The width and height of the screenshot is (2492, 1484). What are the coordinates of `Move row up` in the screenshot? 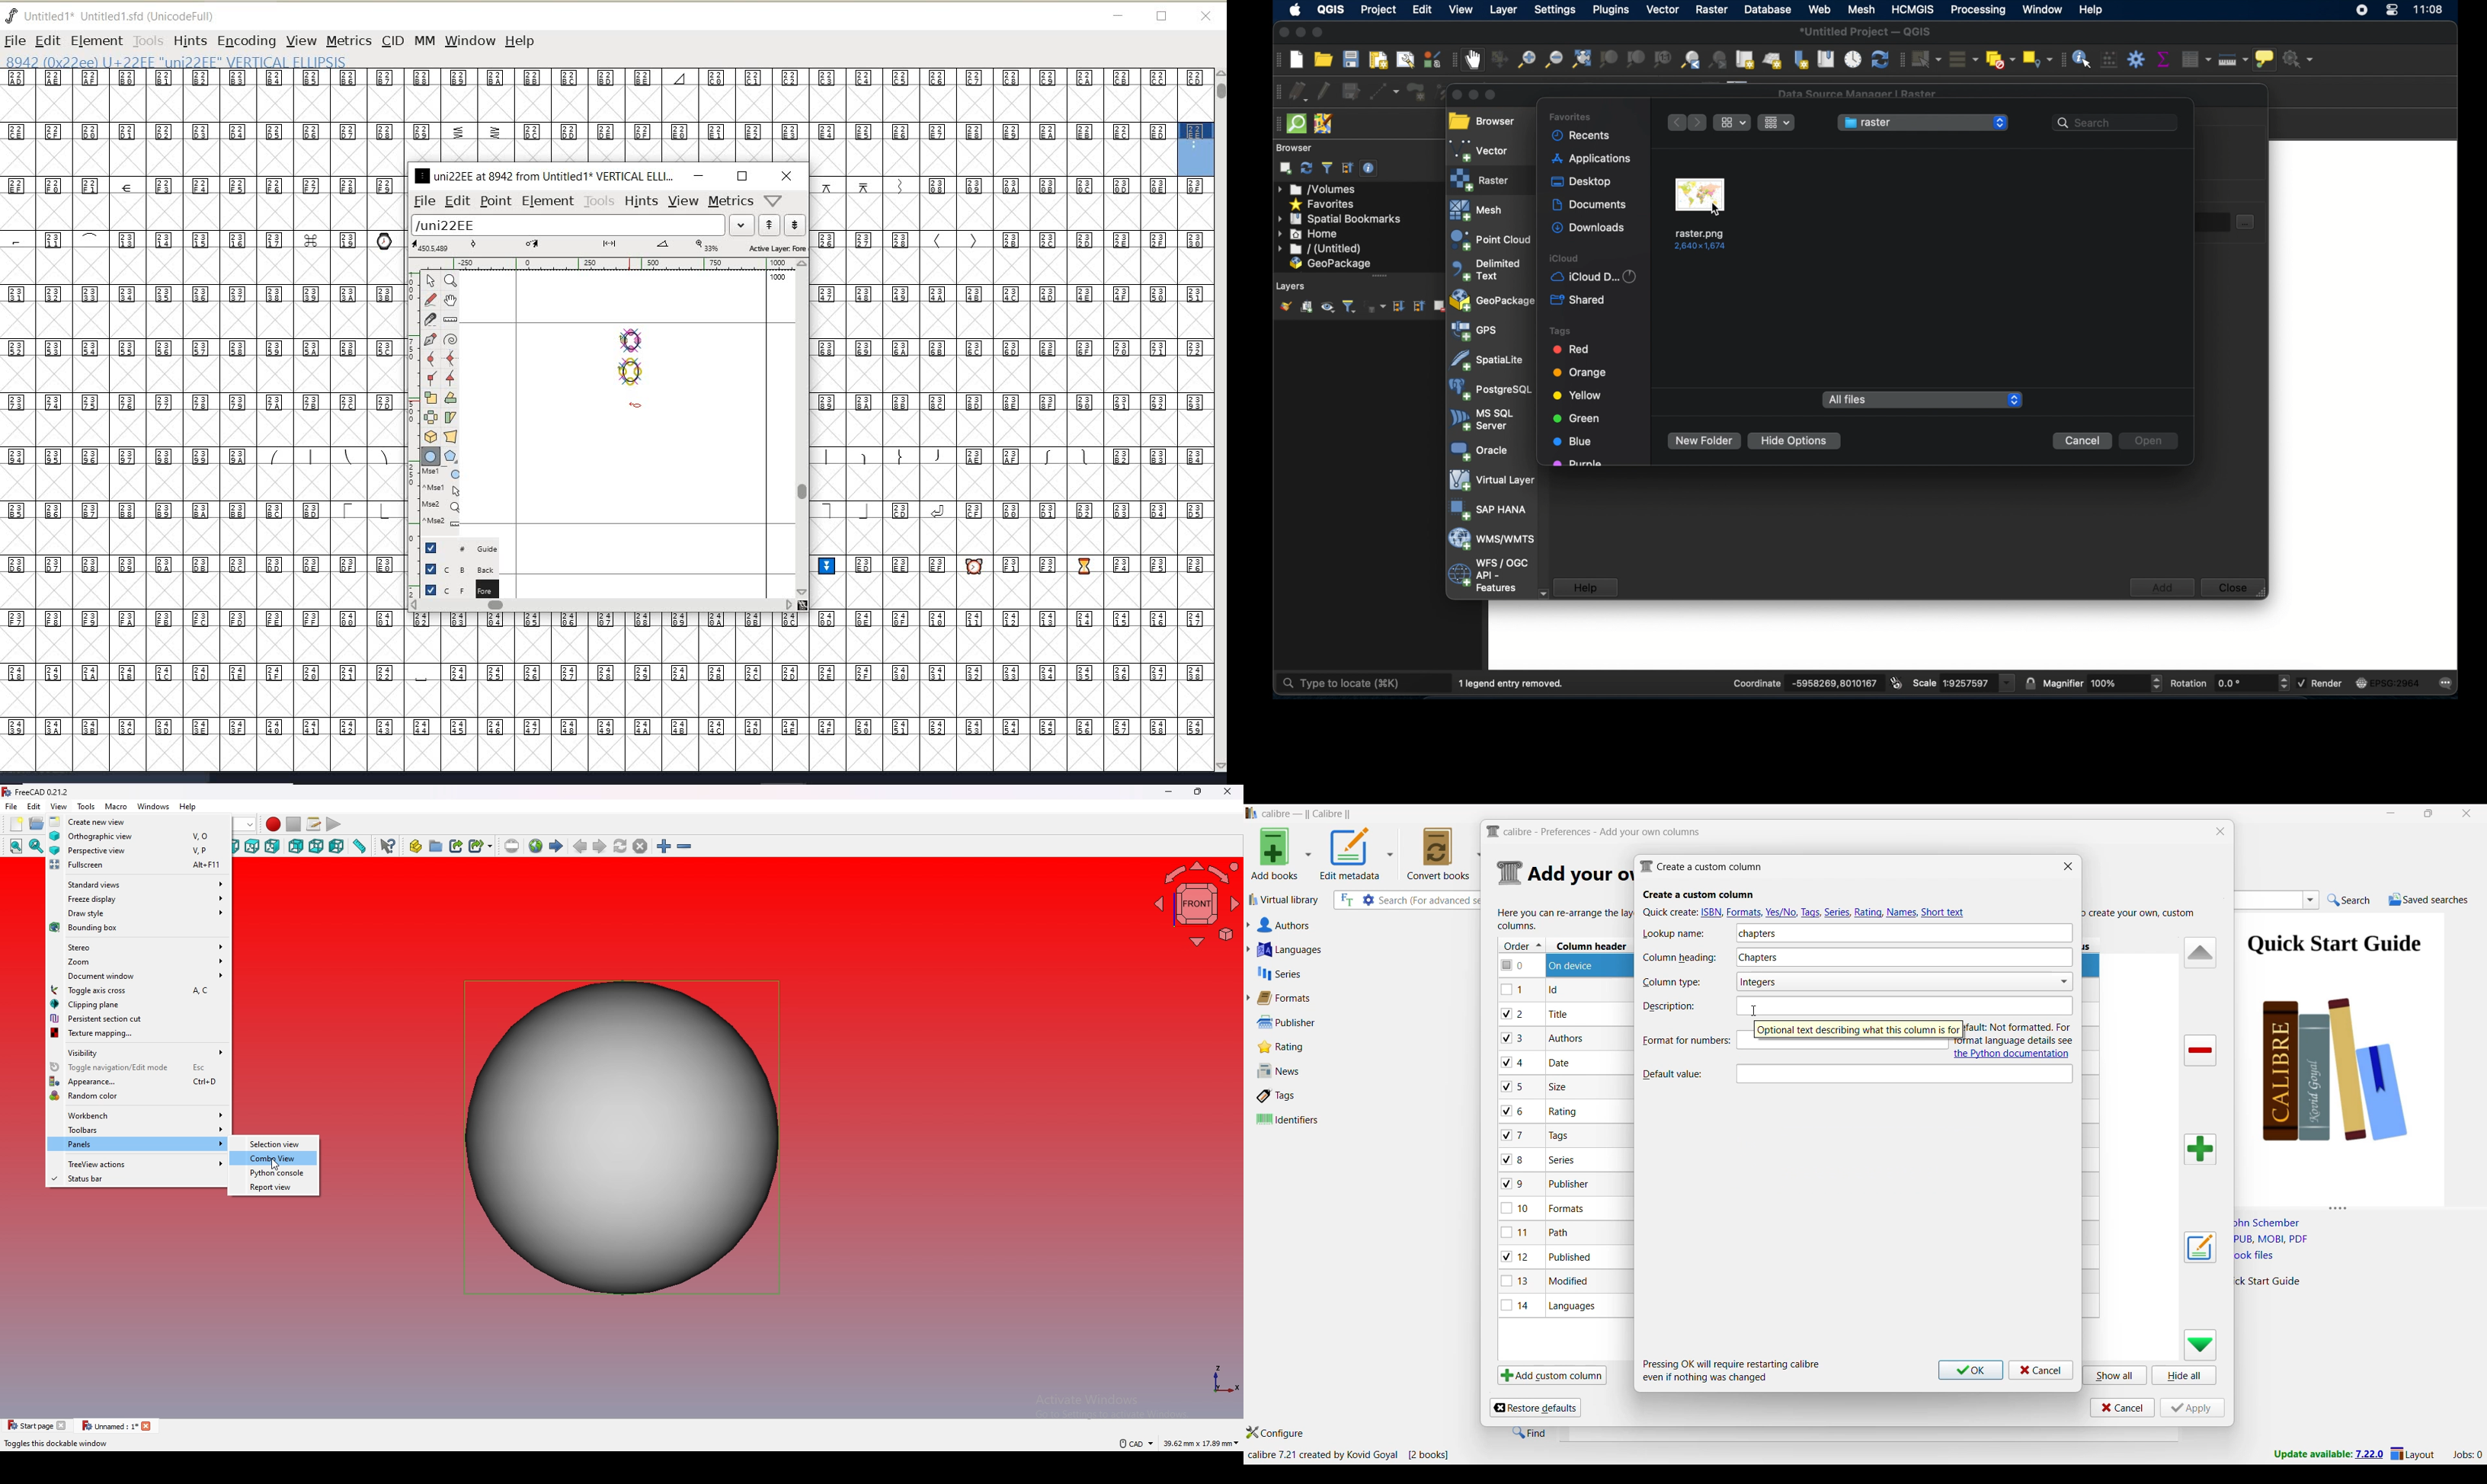 It's located at (2201, 952).